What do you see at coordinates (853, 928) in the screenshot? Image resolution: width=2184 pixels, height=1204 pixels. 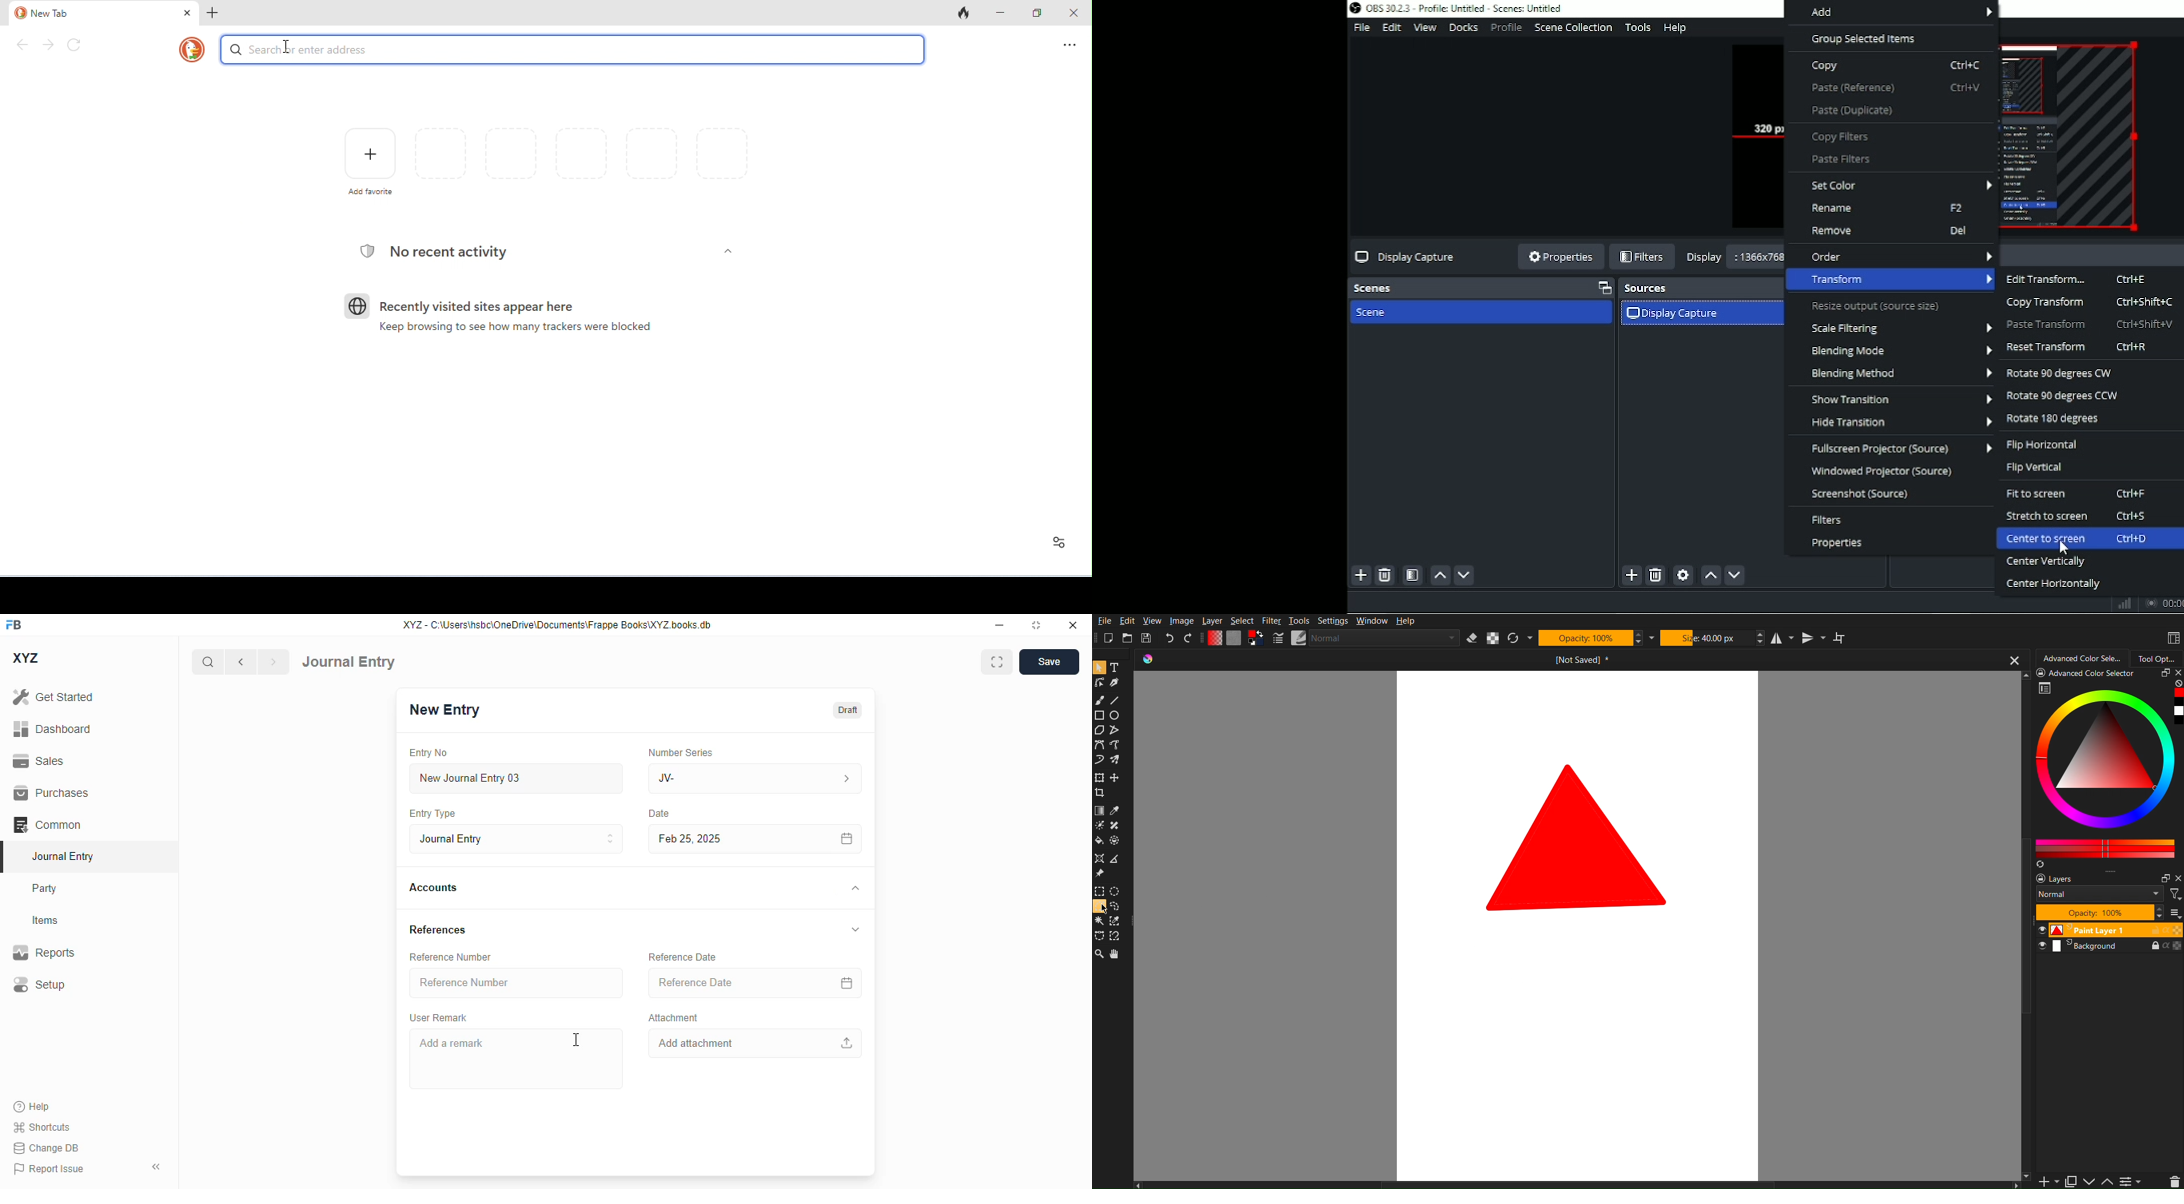 I see `toggle expand/collapse` at bounding box center [853, 928].